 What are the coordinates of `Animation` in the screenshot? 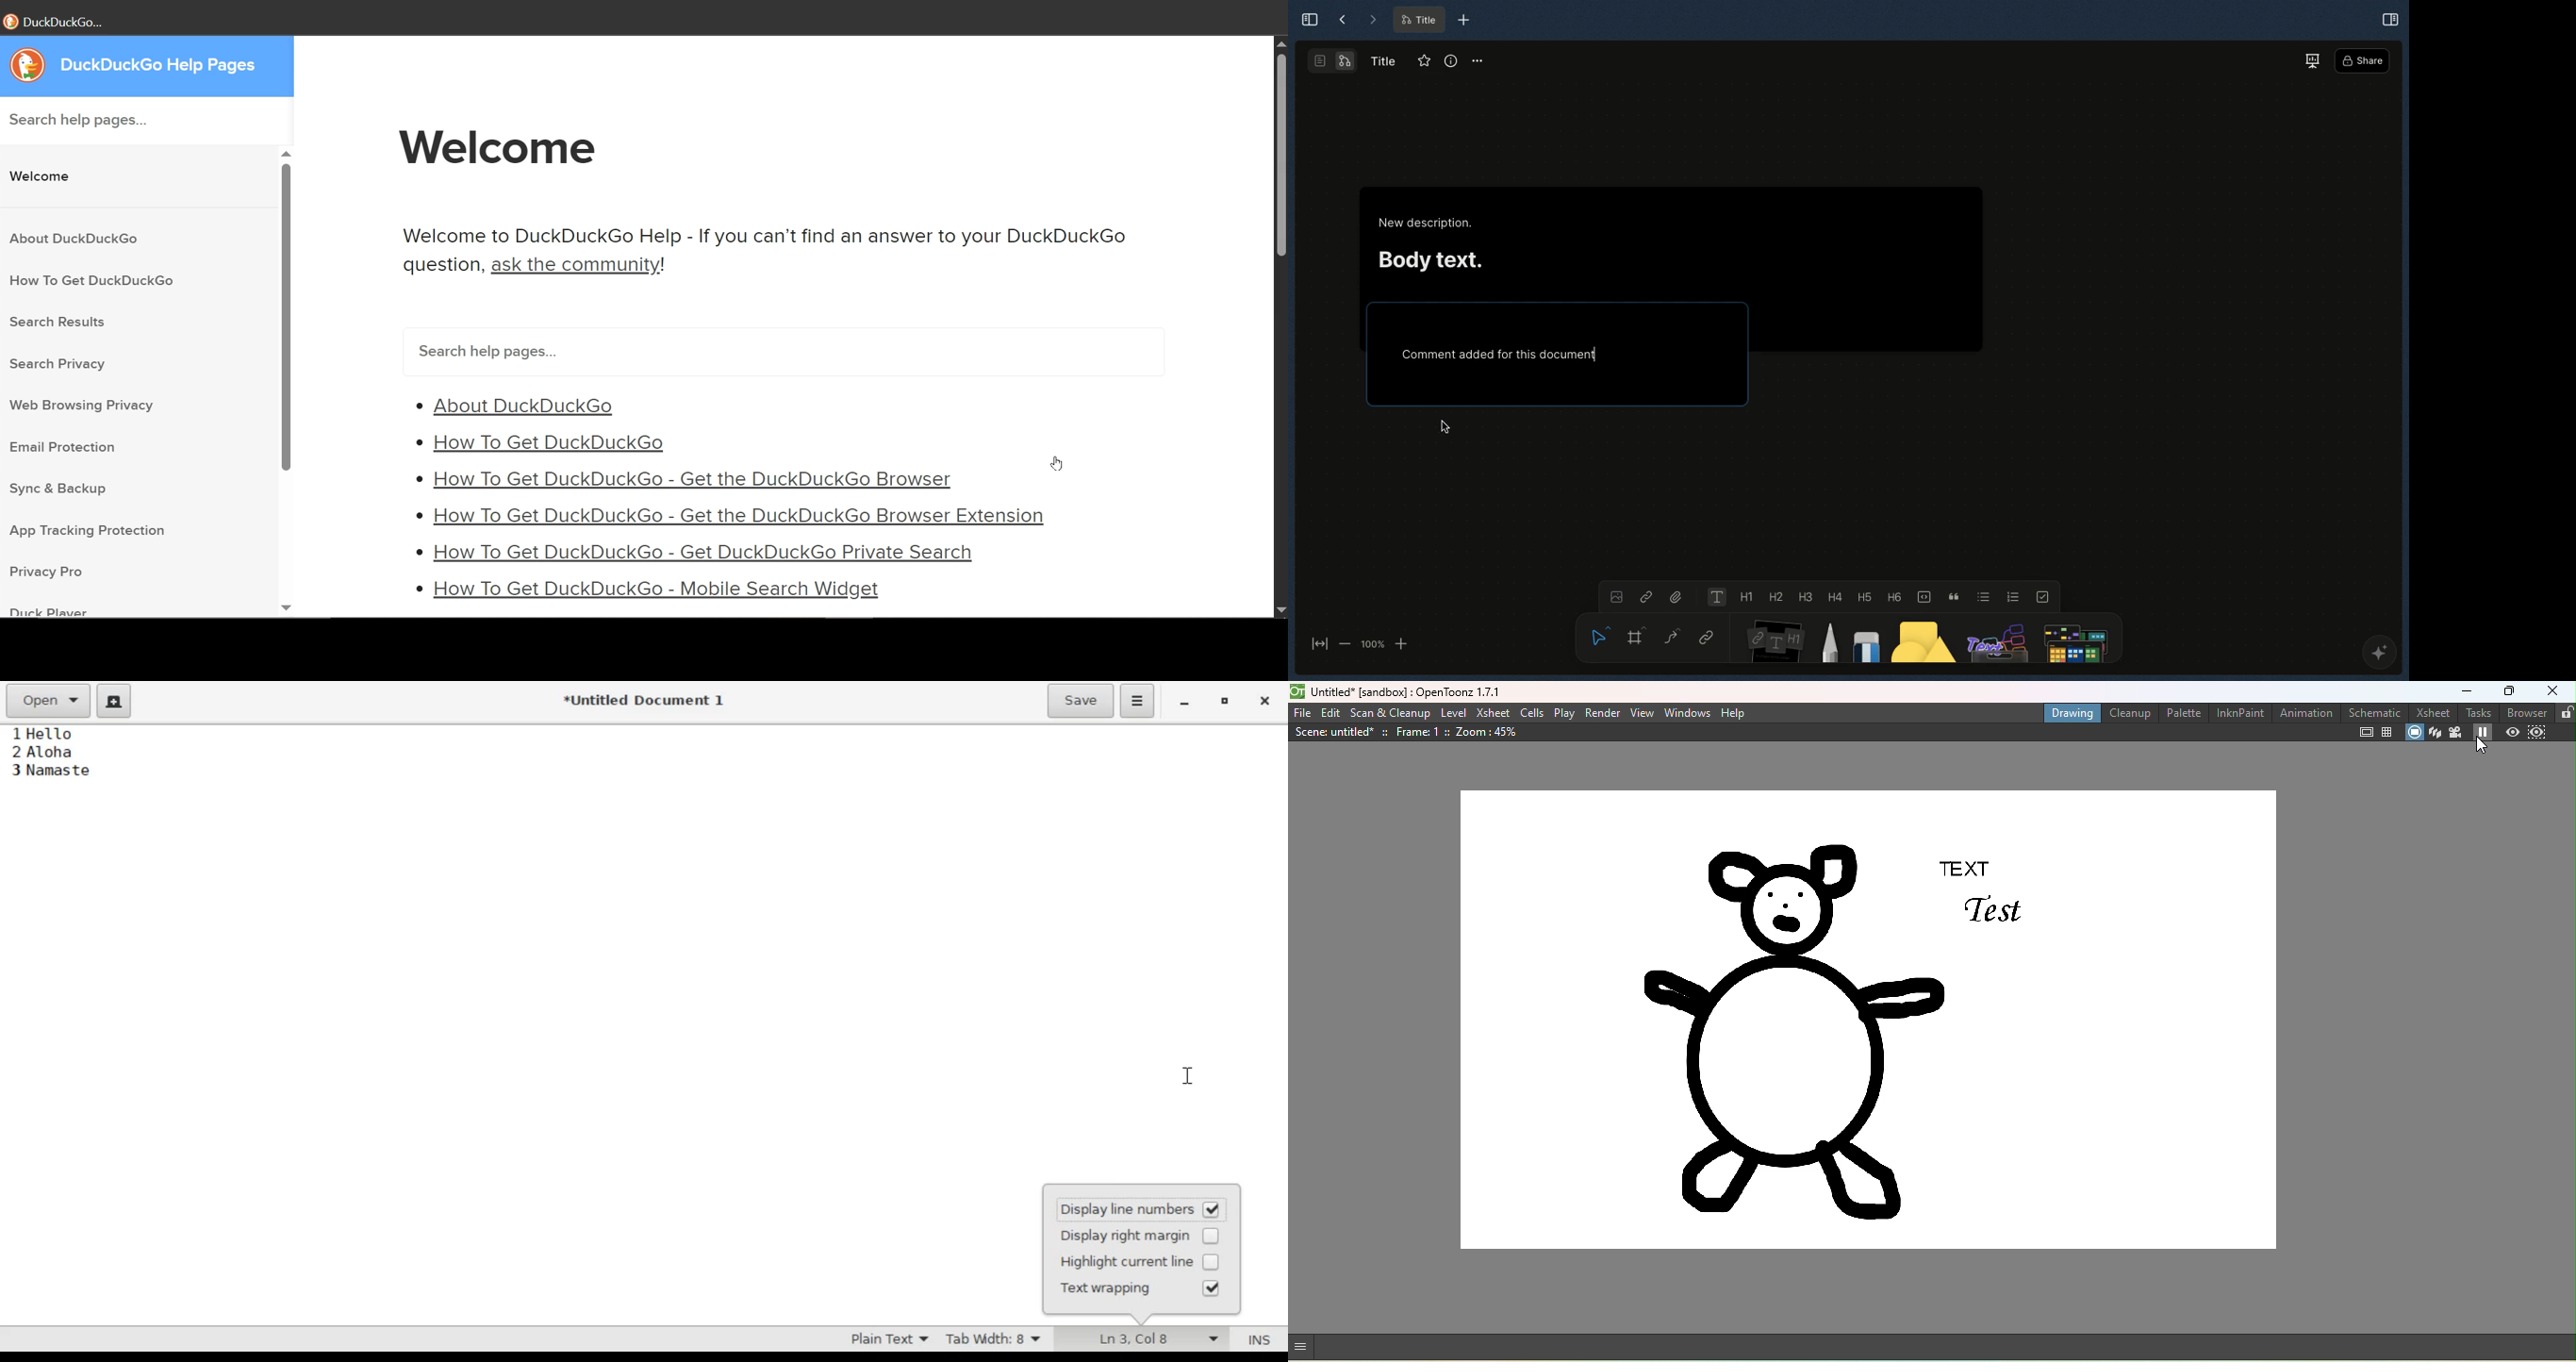 It's located at (2306, 713).